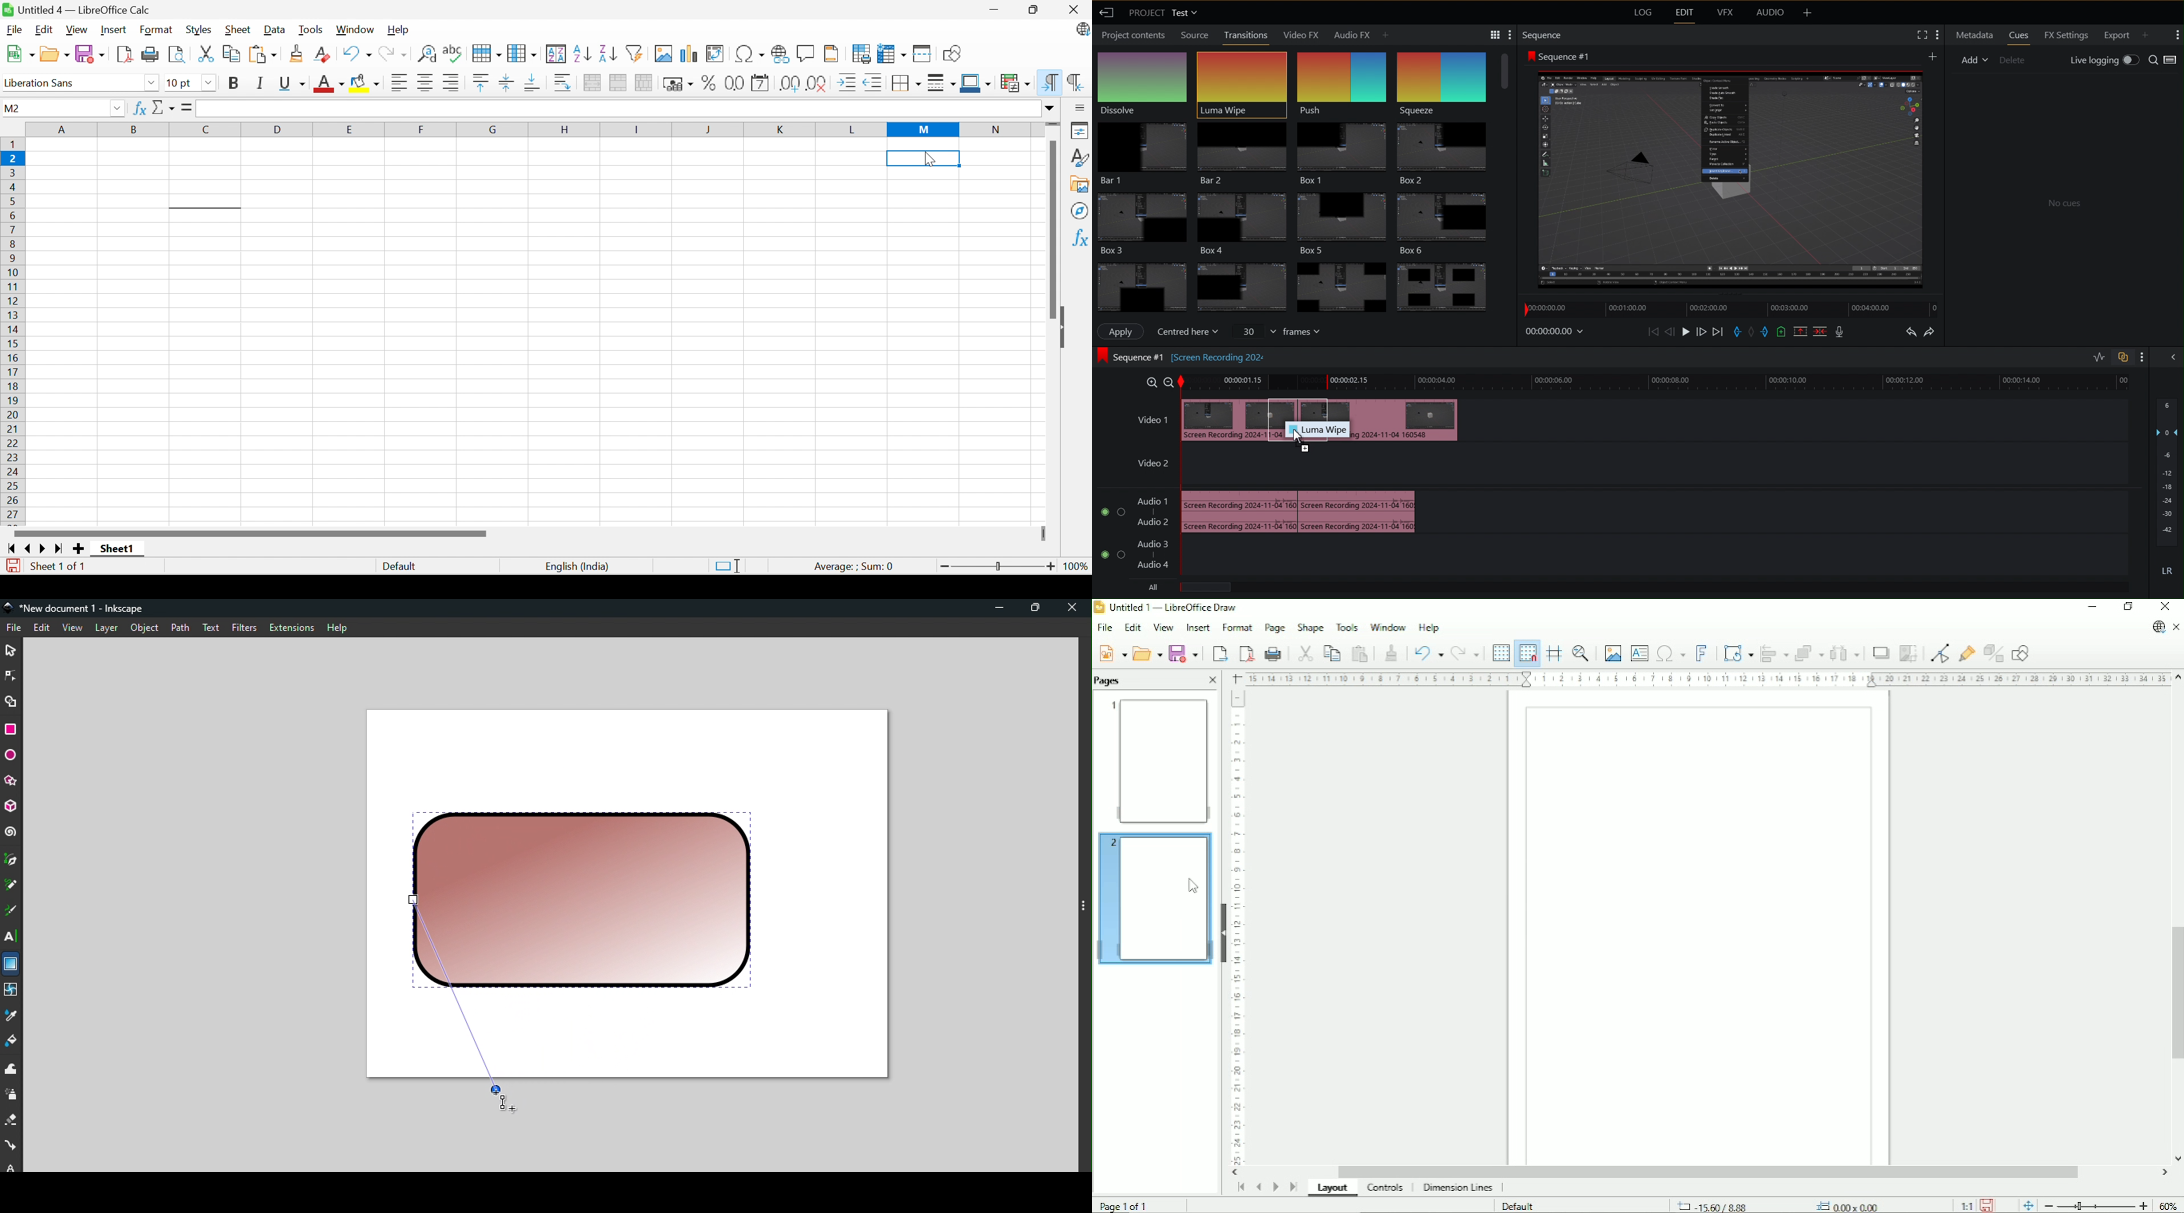 This screenshot has width=2184, height=1232. What do you see at coordinates (398, 29) in the screenshot?
I see `Help` at bounding box center [398, 29].